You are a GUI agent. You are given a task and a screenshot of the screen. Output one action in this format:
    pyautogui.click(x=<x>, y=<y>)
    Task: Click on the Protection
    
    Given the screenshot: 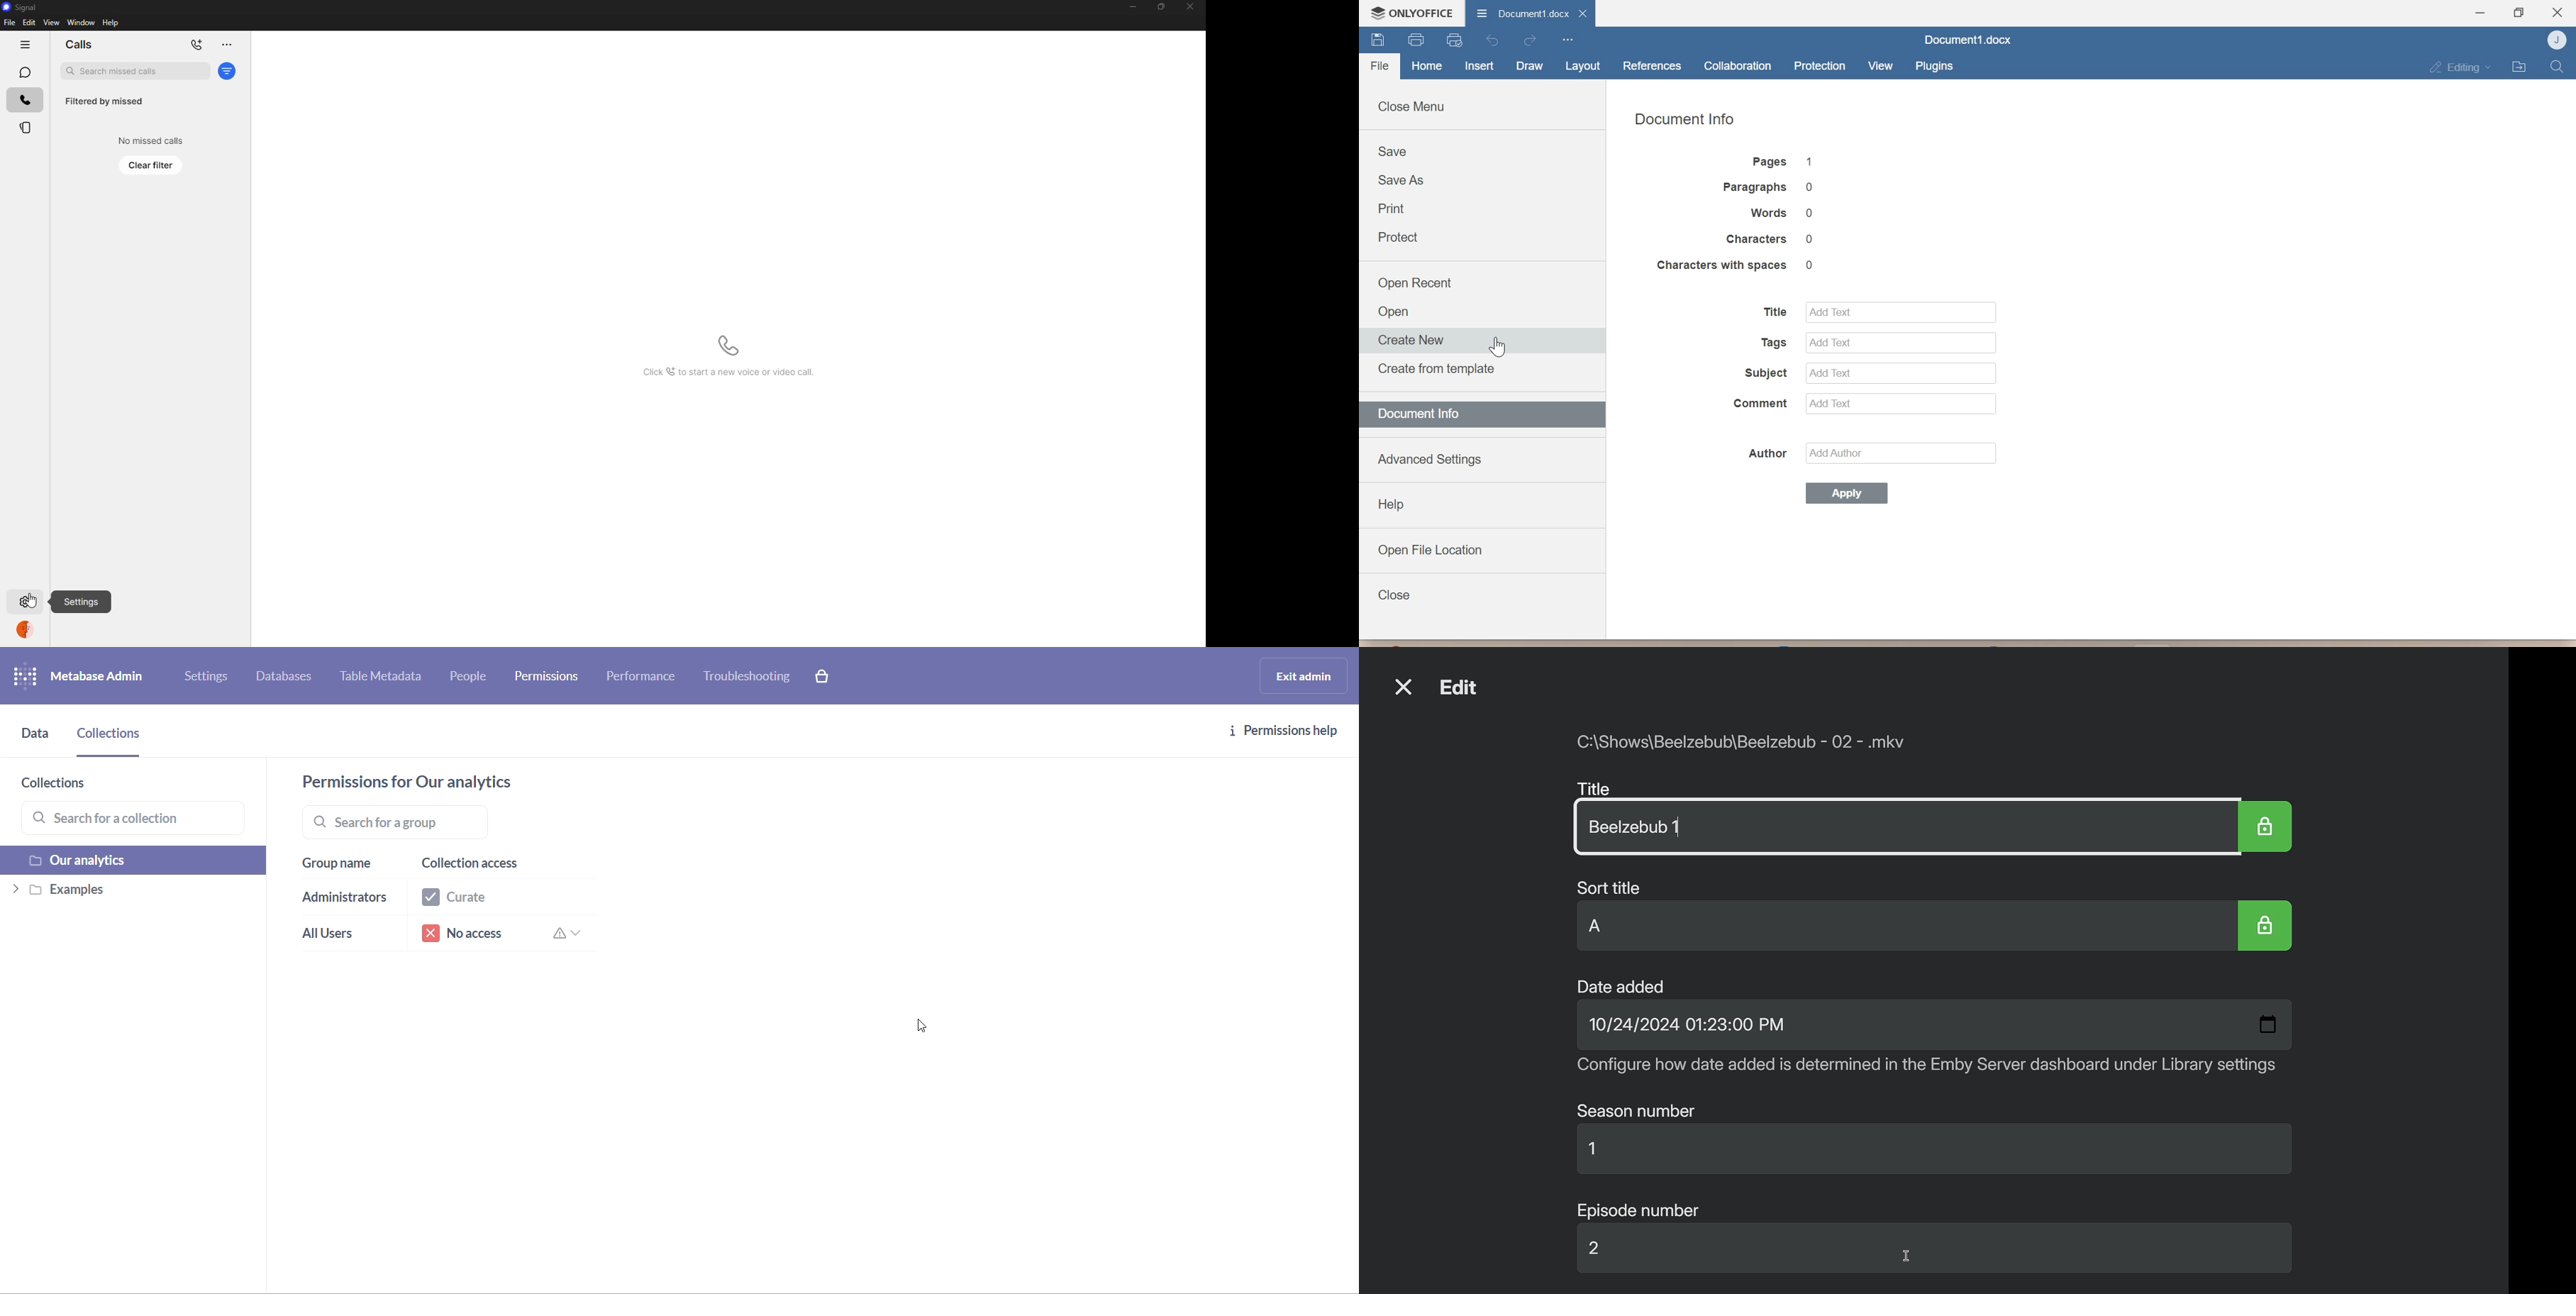 What is the action you would take?
    pyautogui.click(x=1819, y=63)
    